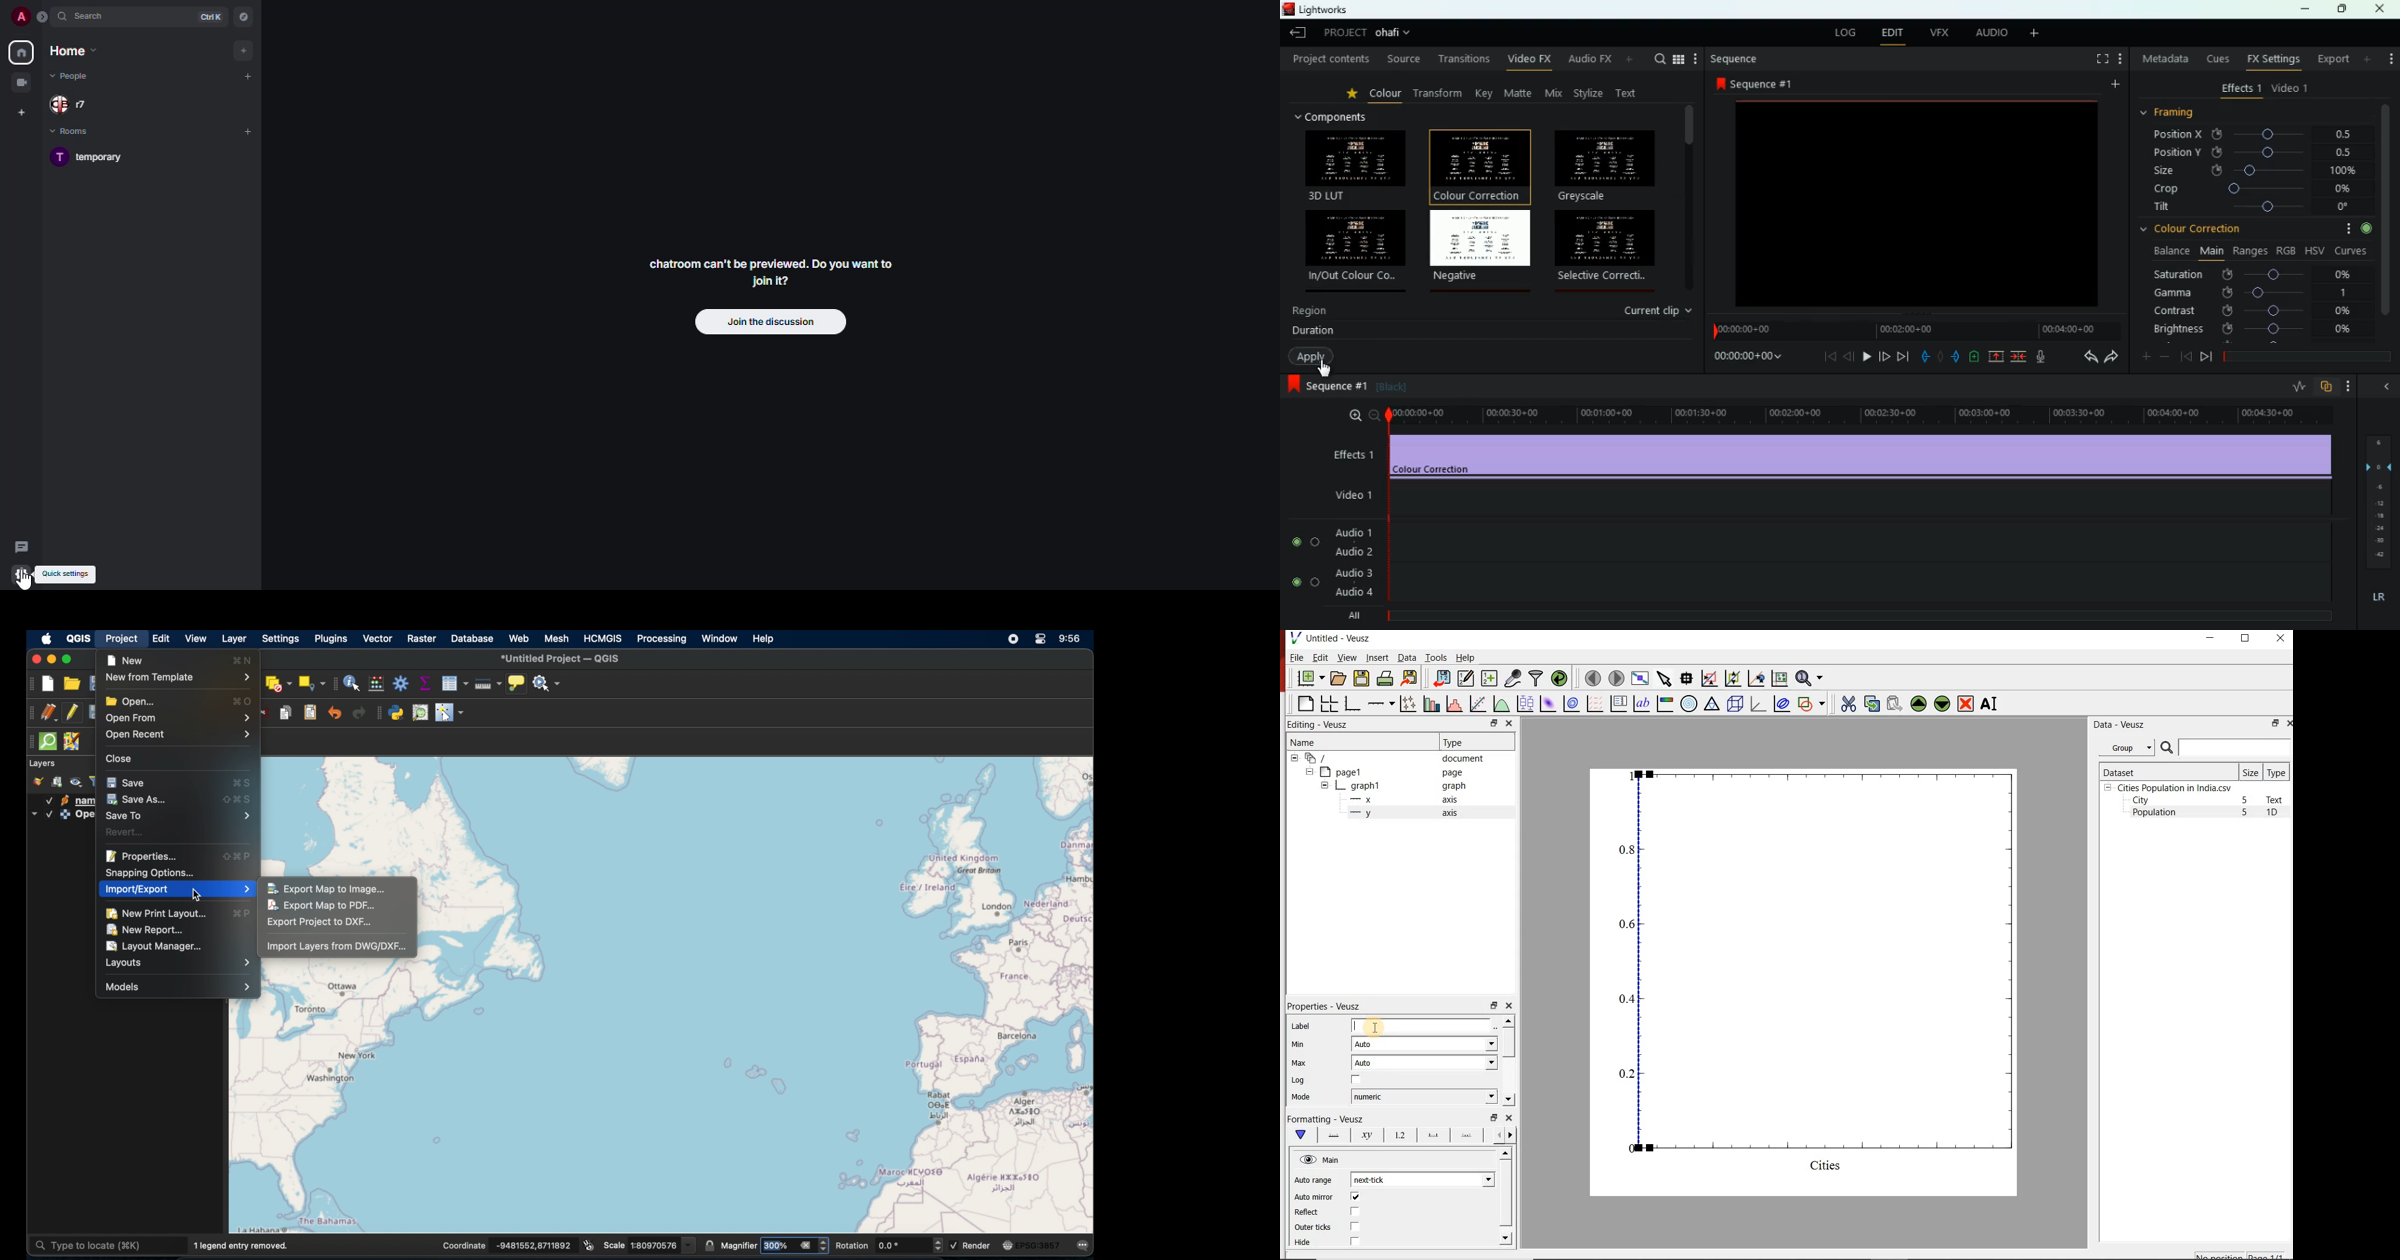  What do you see at coordinates (1507, 1197) in the screenshot?
I see `scrollbar` at bounding box center [1507, 1197].